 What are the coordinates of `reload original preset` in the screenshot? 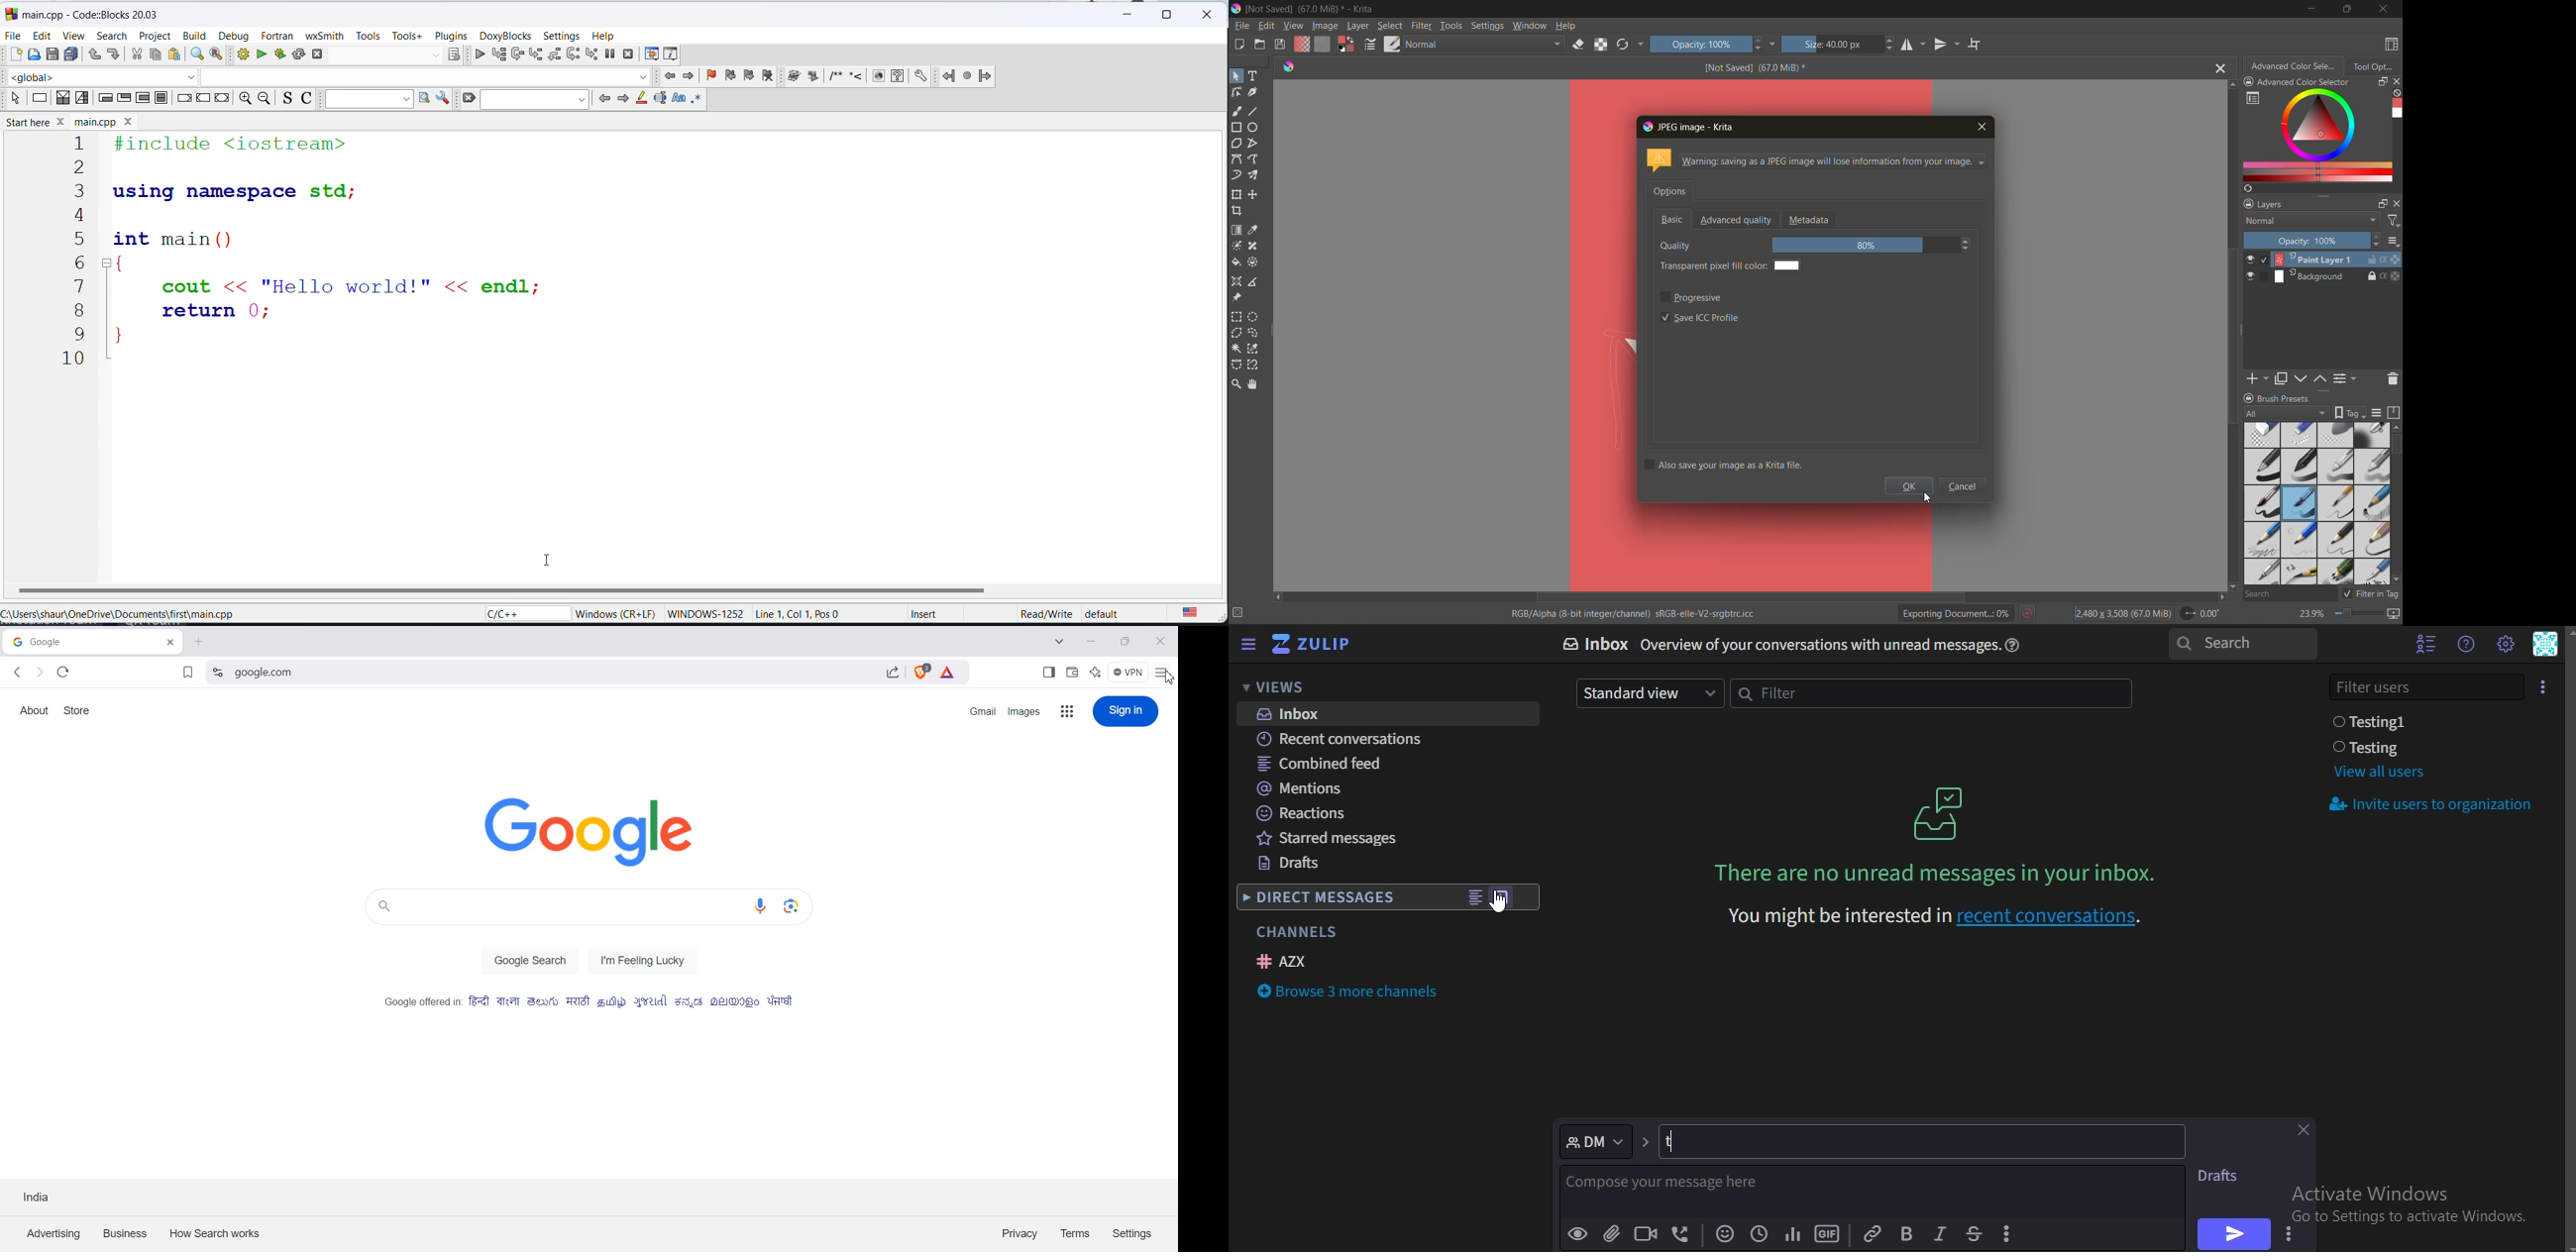 It's located at (1625, 43).